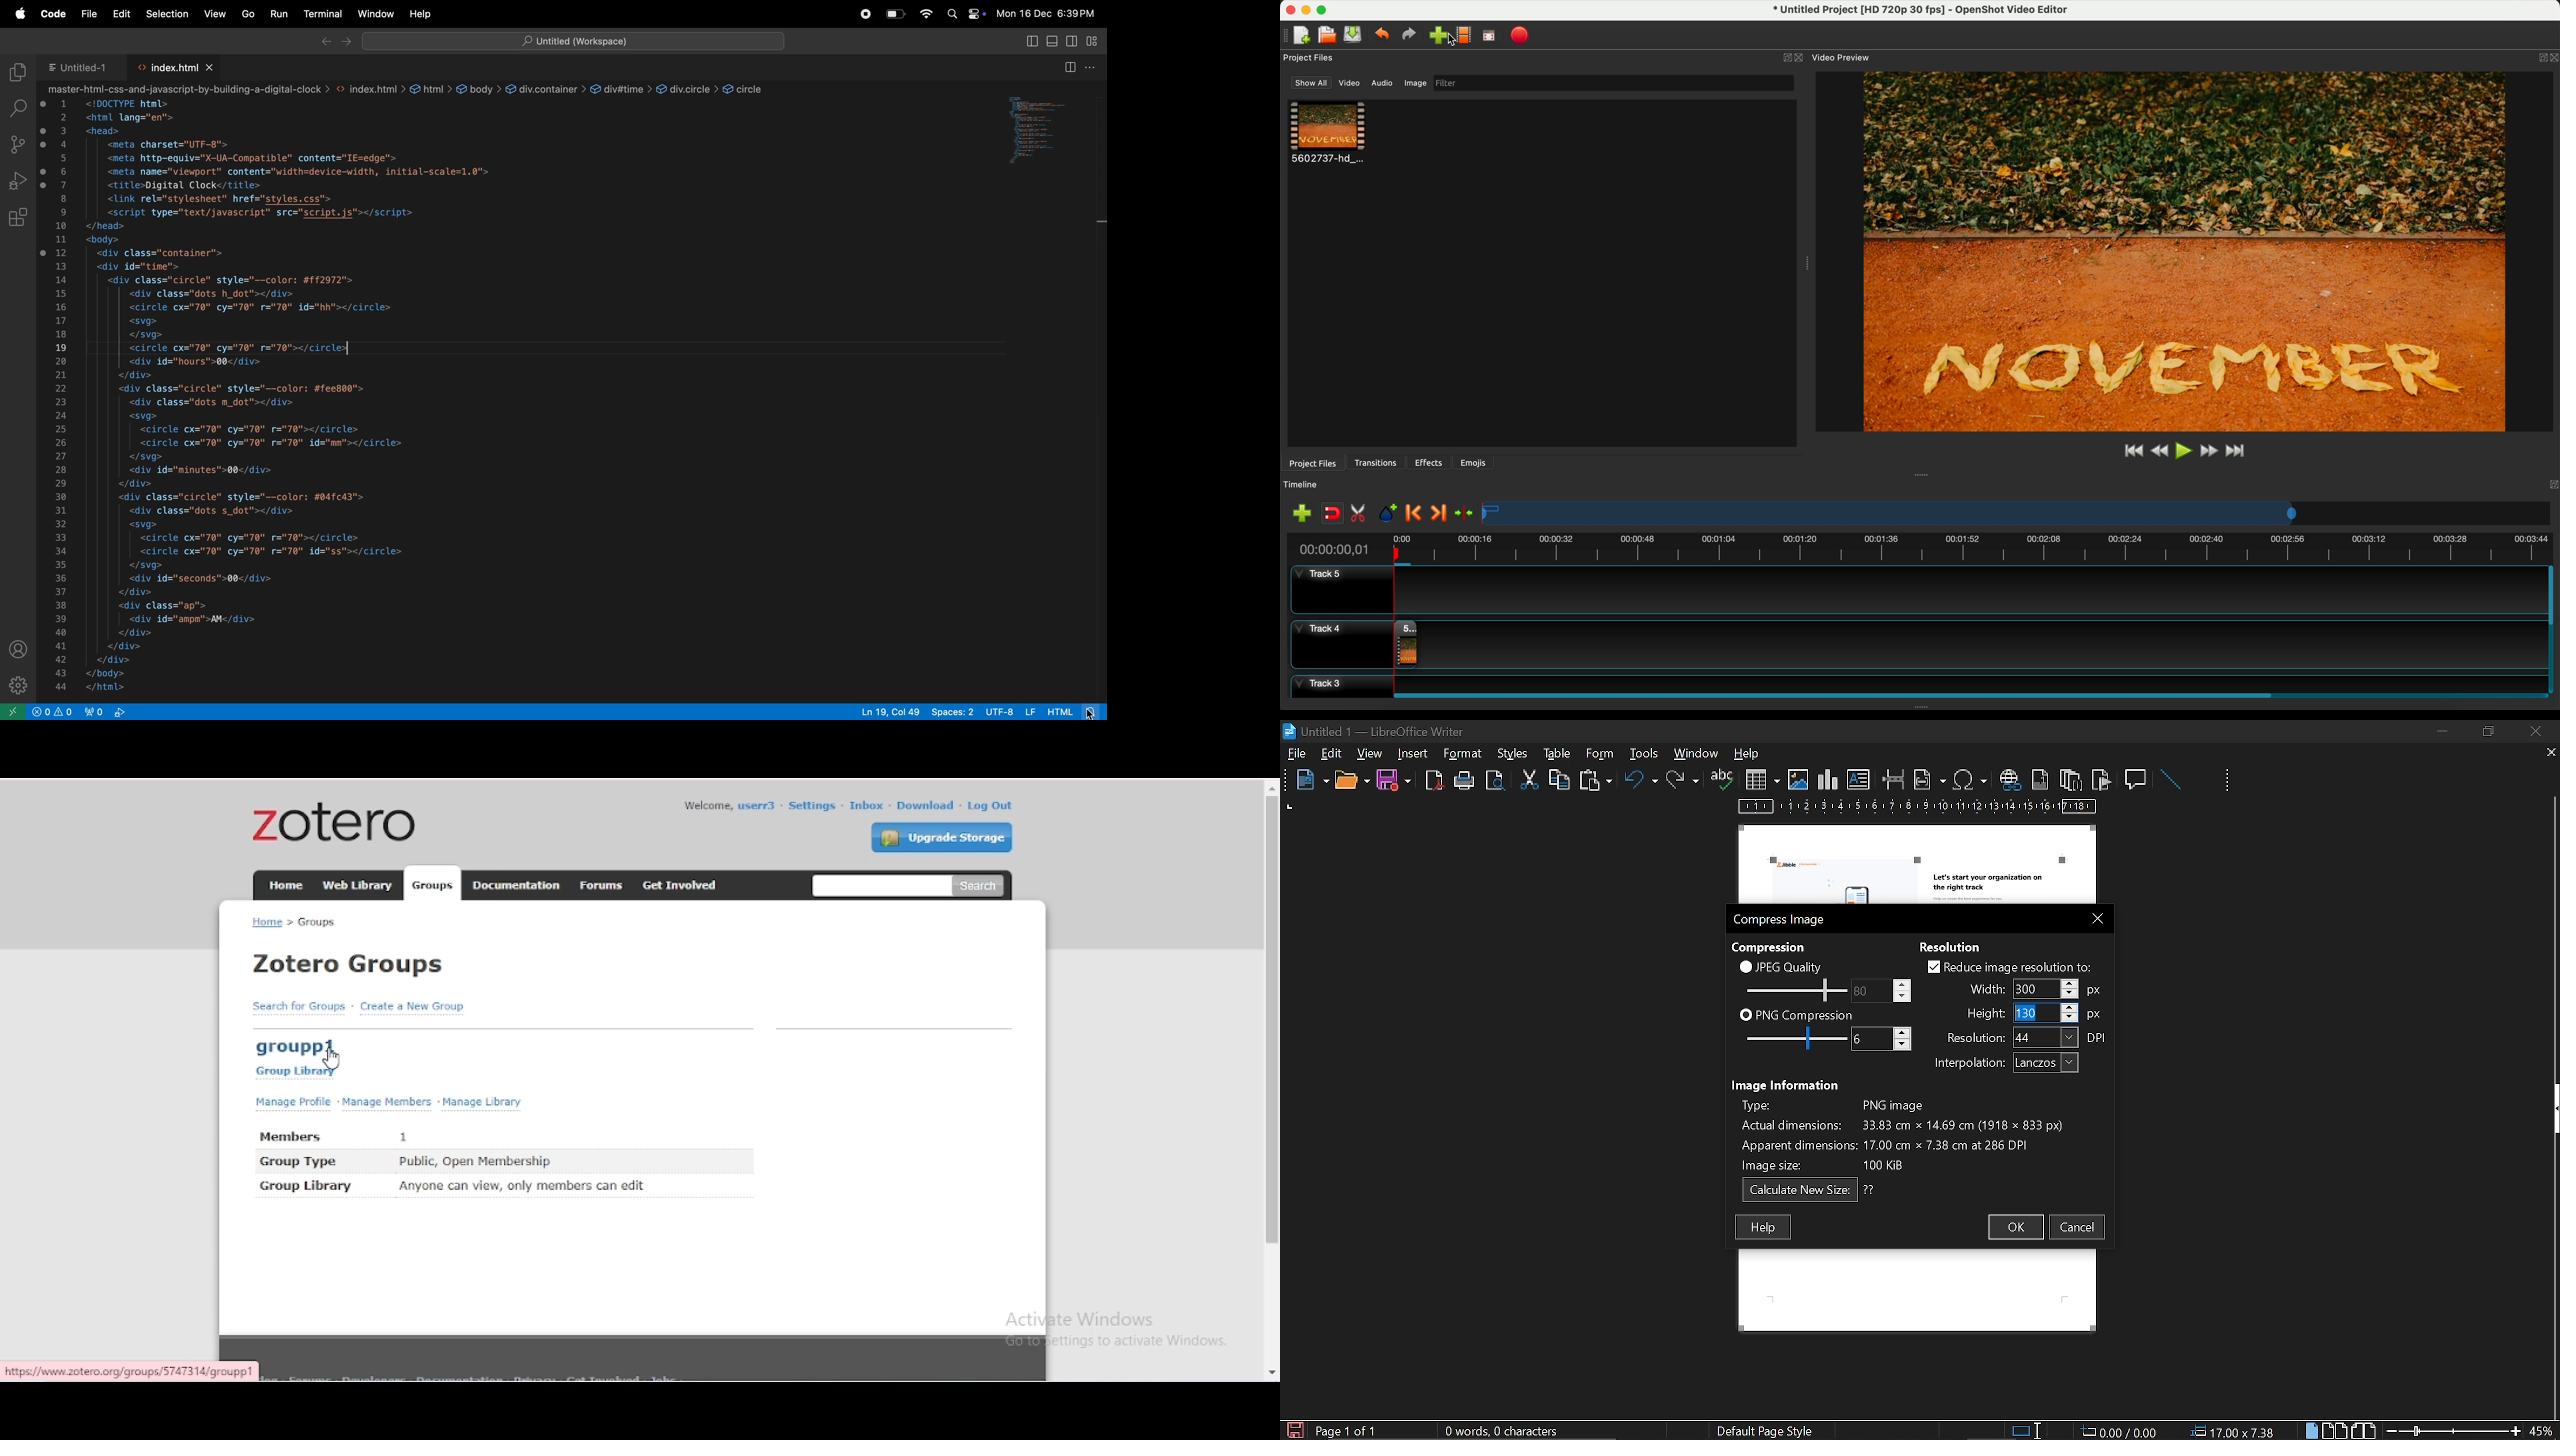 Image resolution: width=2576 pixels, height=1456 pixels. I want to click on group library, so click(294, 1073).